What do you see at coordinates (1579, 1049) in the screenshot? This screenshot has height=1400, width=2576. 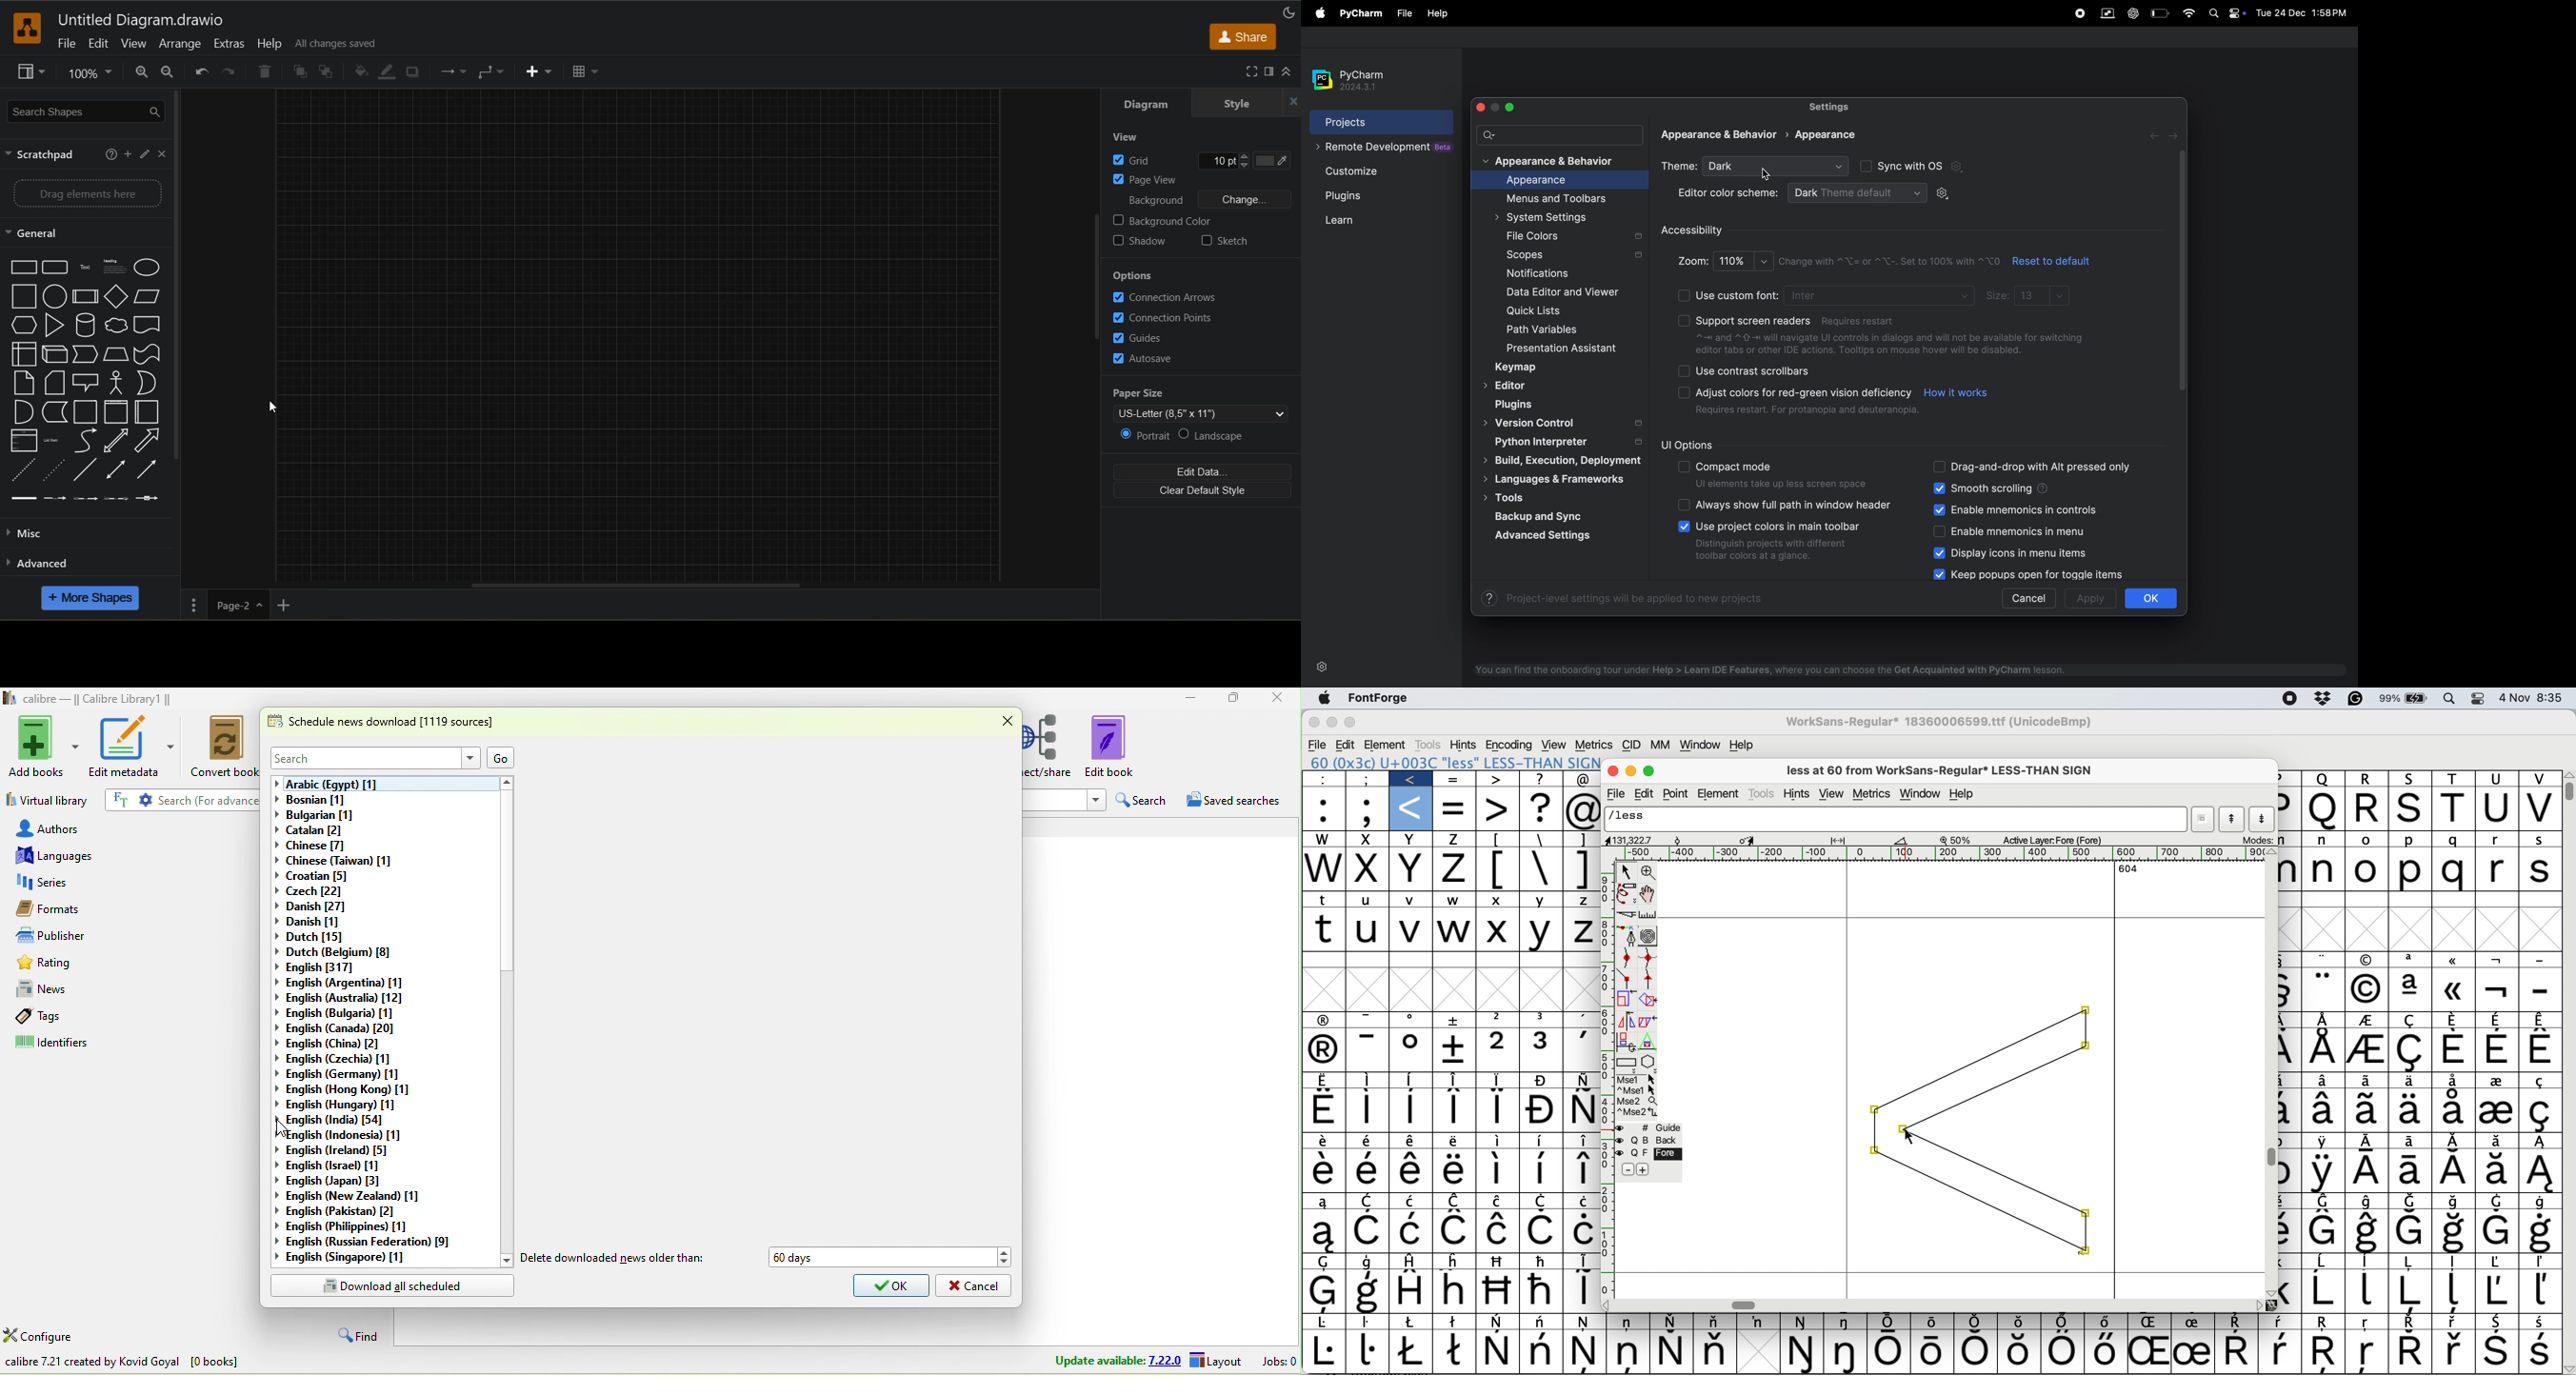 I see `,` at bounding box center [1579, 1049].